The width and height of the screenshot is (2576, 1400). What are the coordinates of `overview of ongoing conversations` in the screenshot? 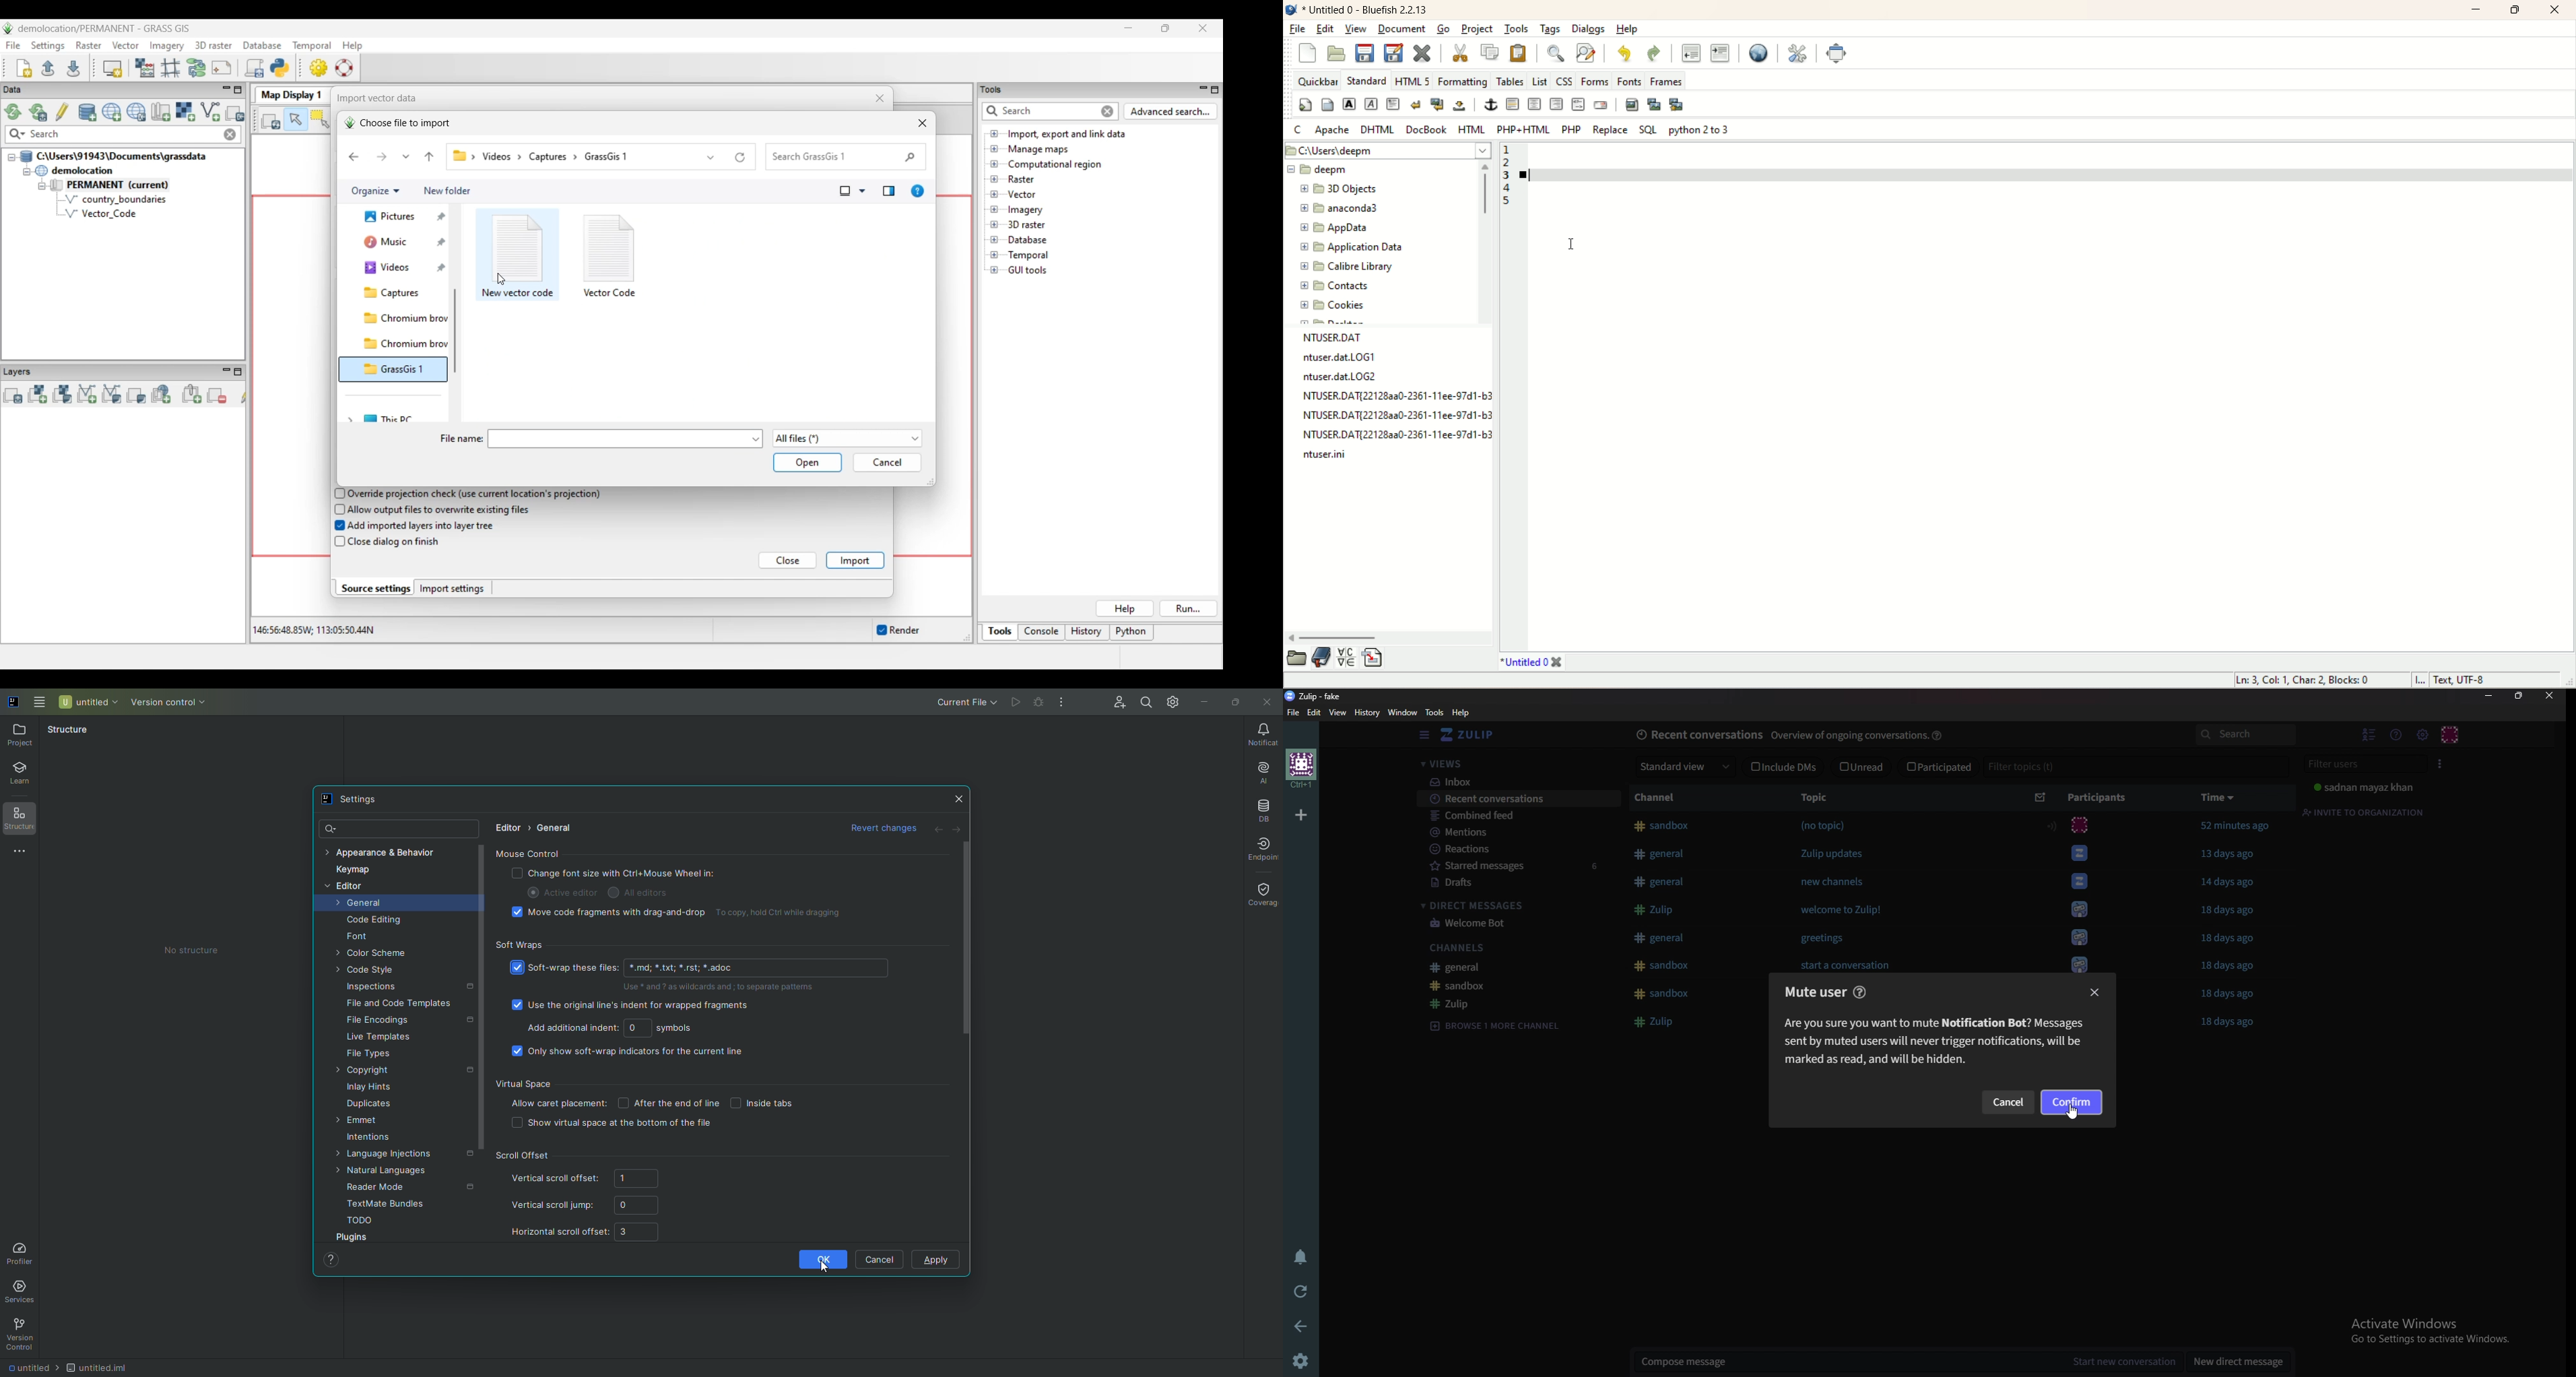 It's located at (1849, 736).